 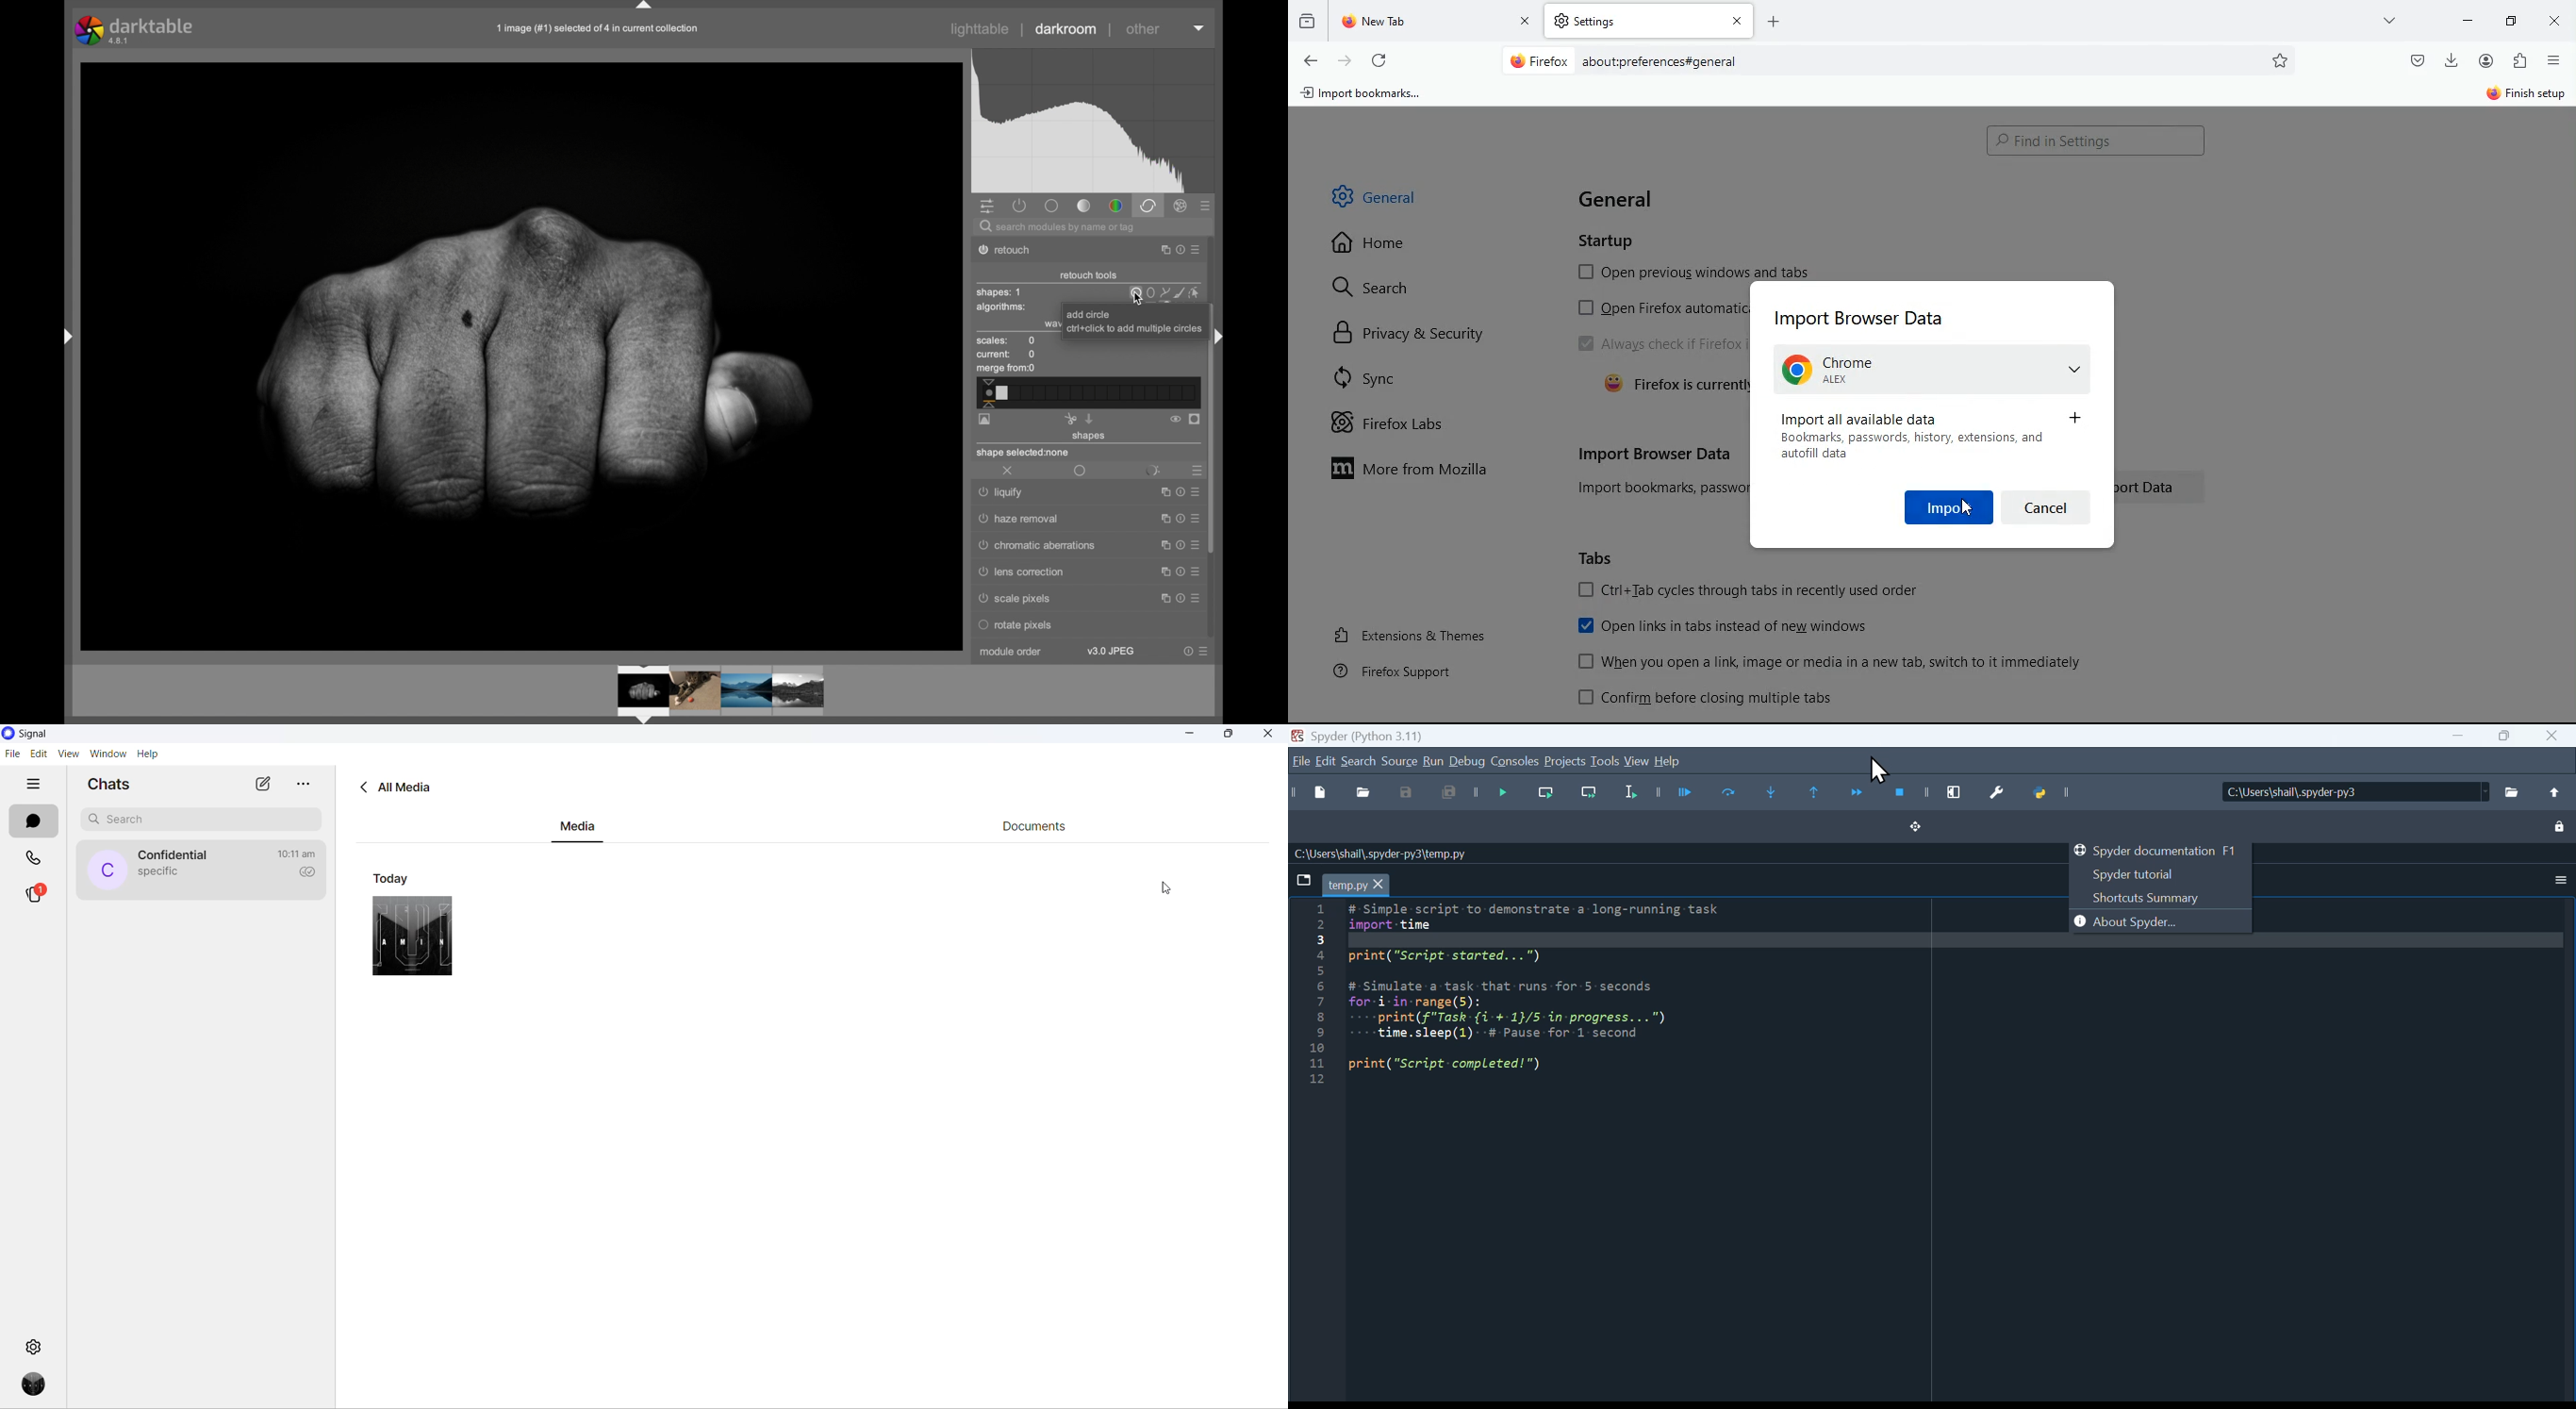 I want to click on base, so click(x=1051, y=205).